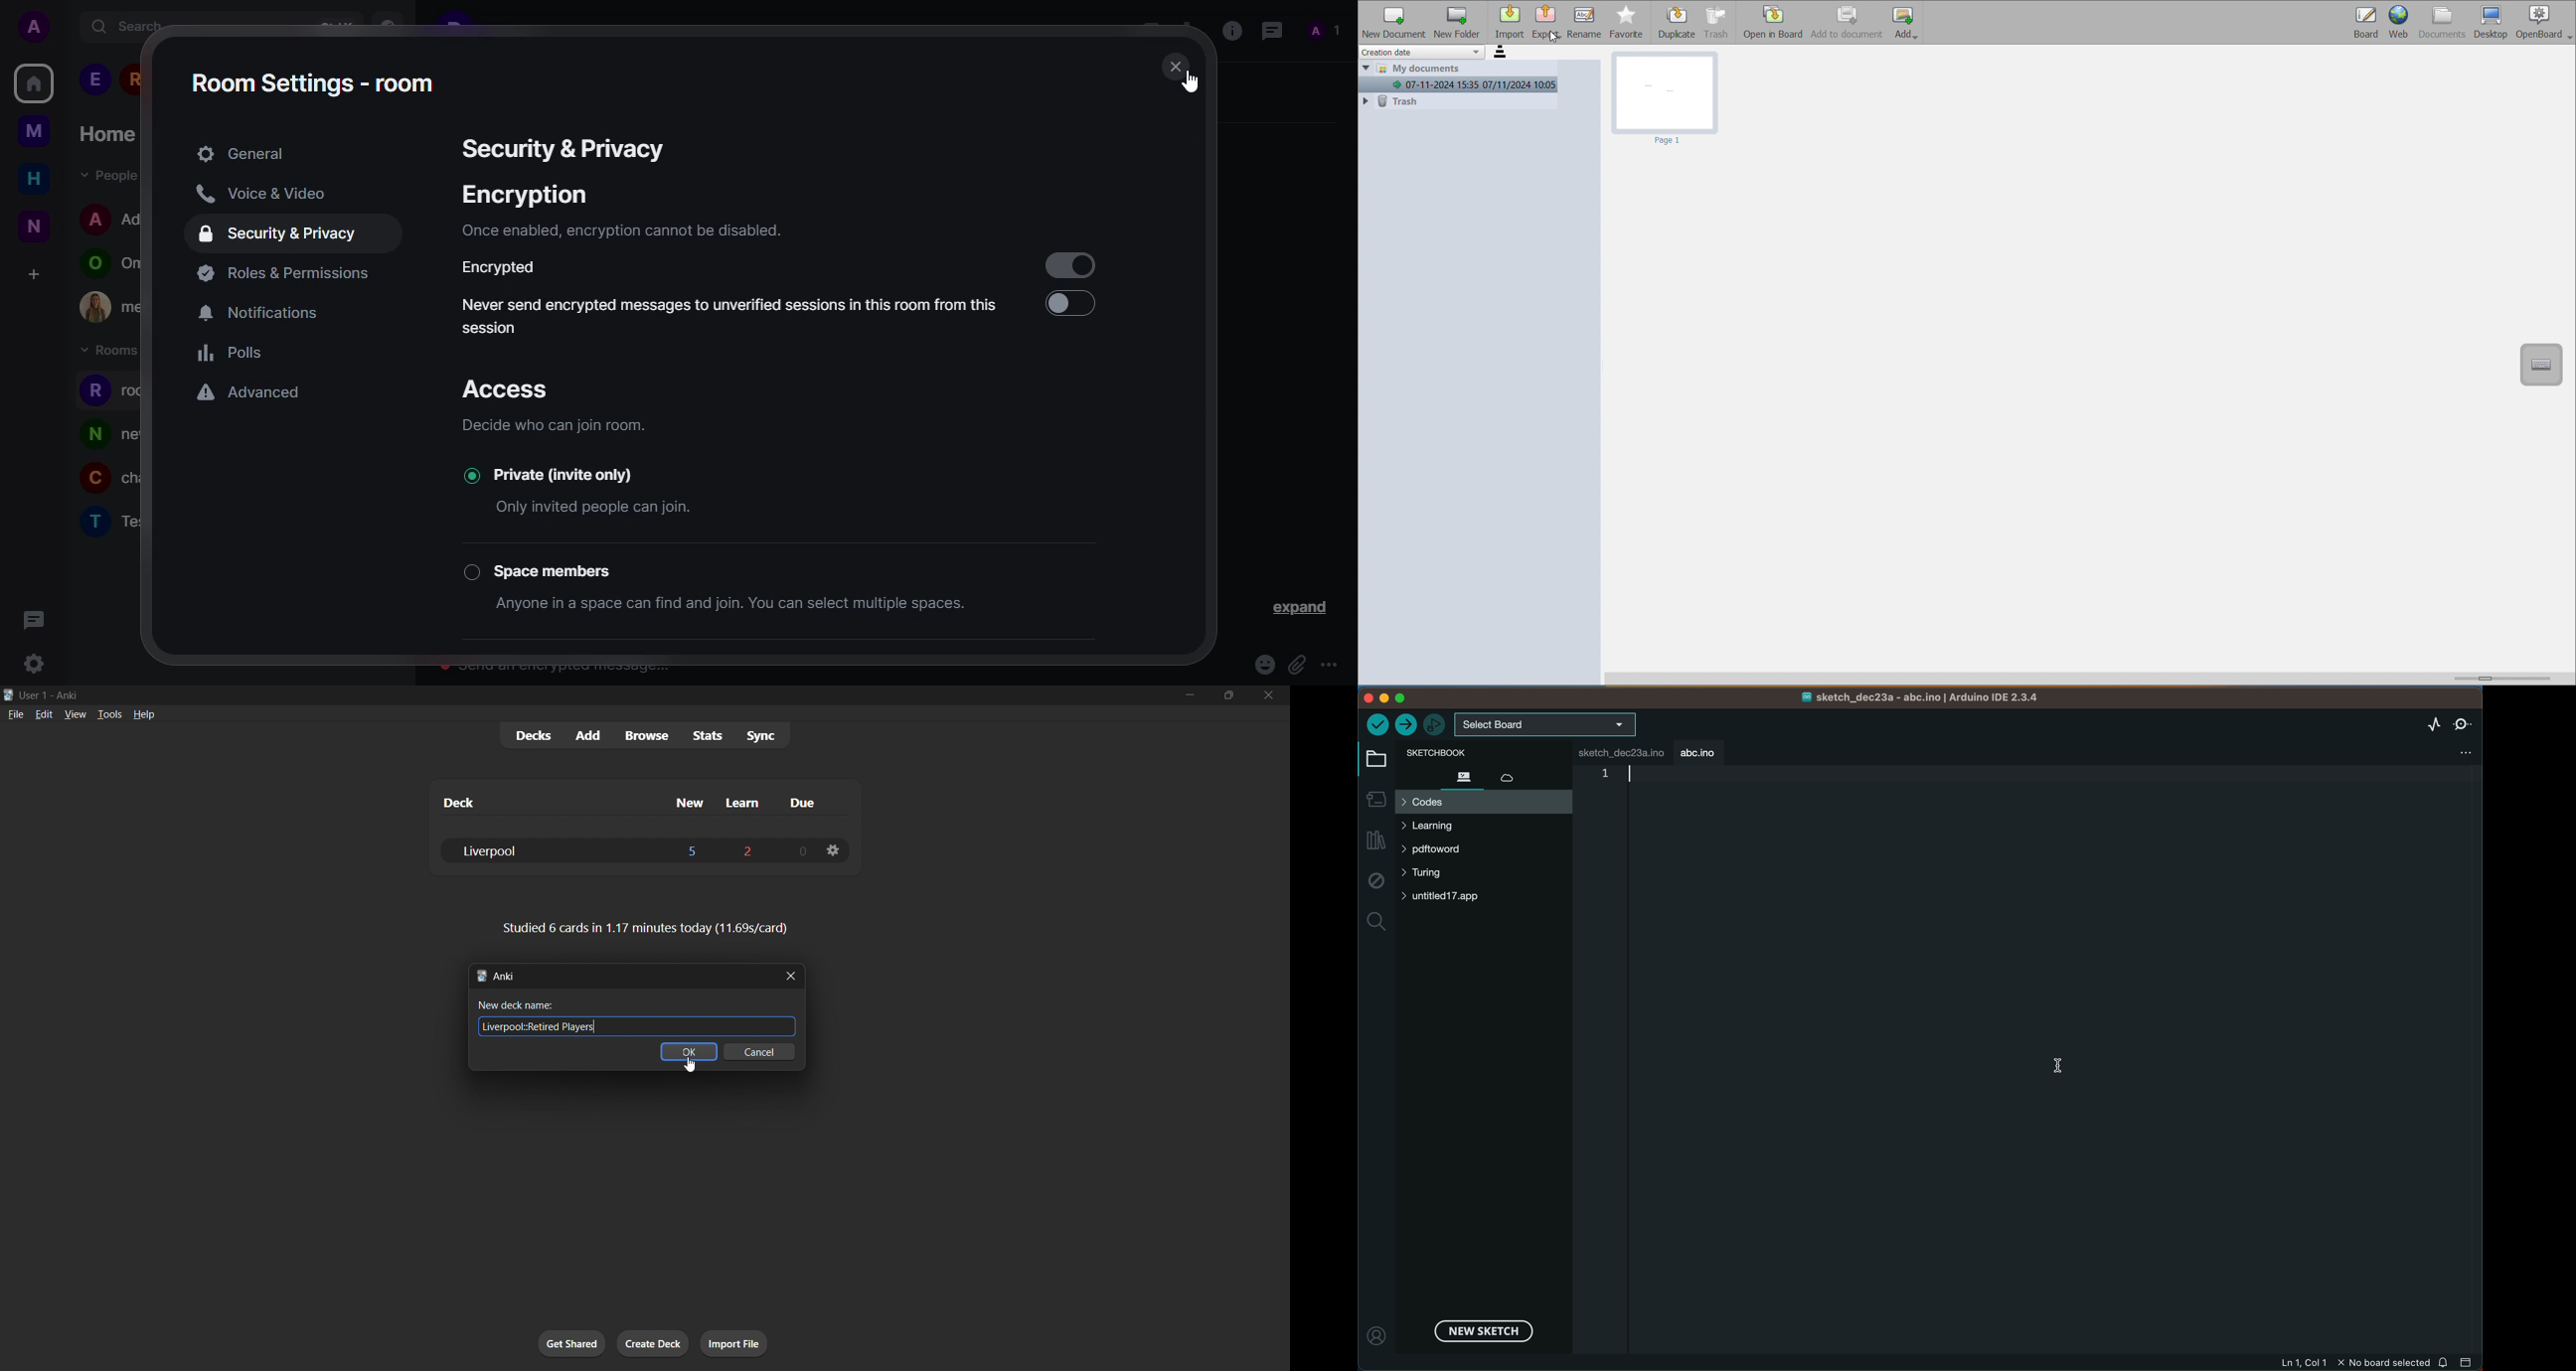  I want to click on Notifications, so click(258, 311).